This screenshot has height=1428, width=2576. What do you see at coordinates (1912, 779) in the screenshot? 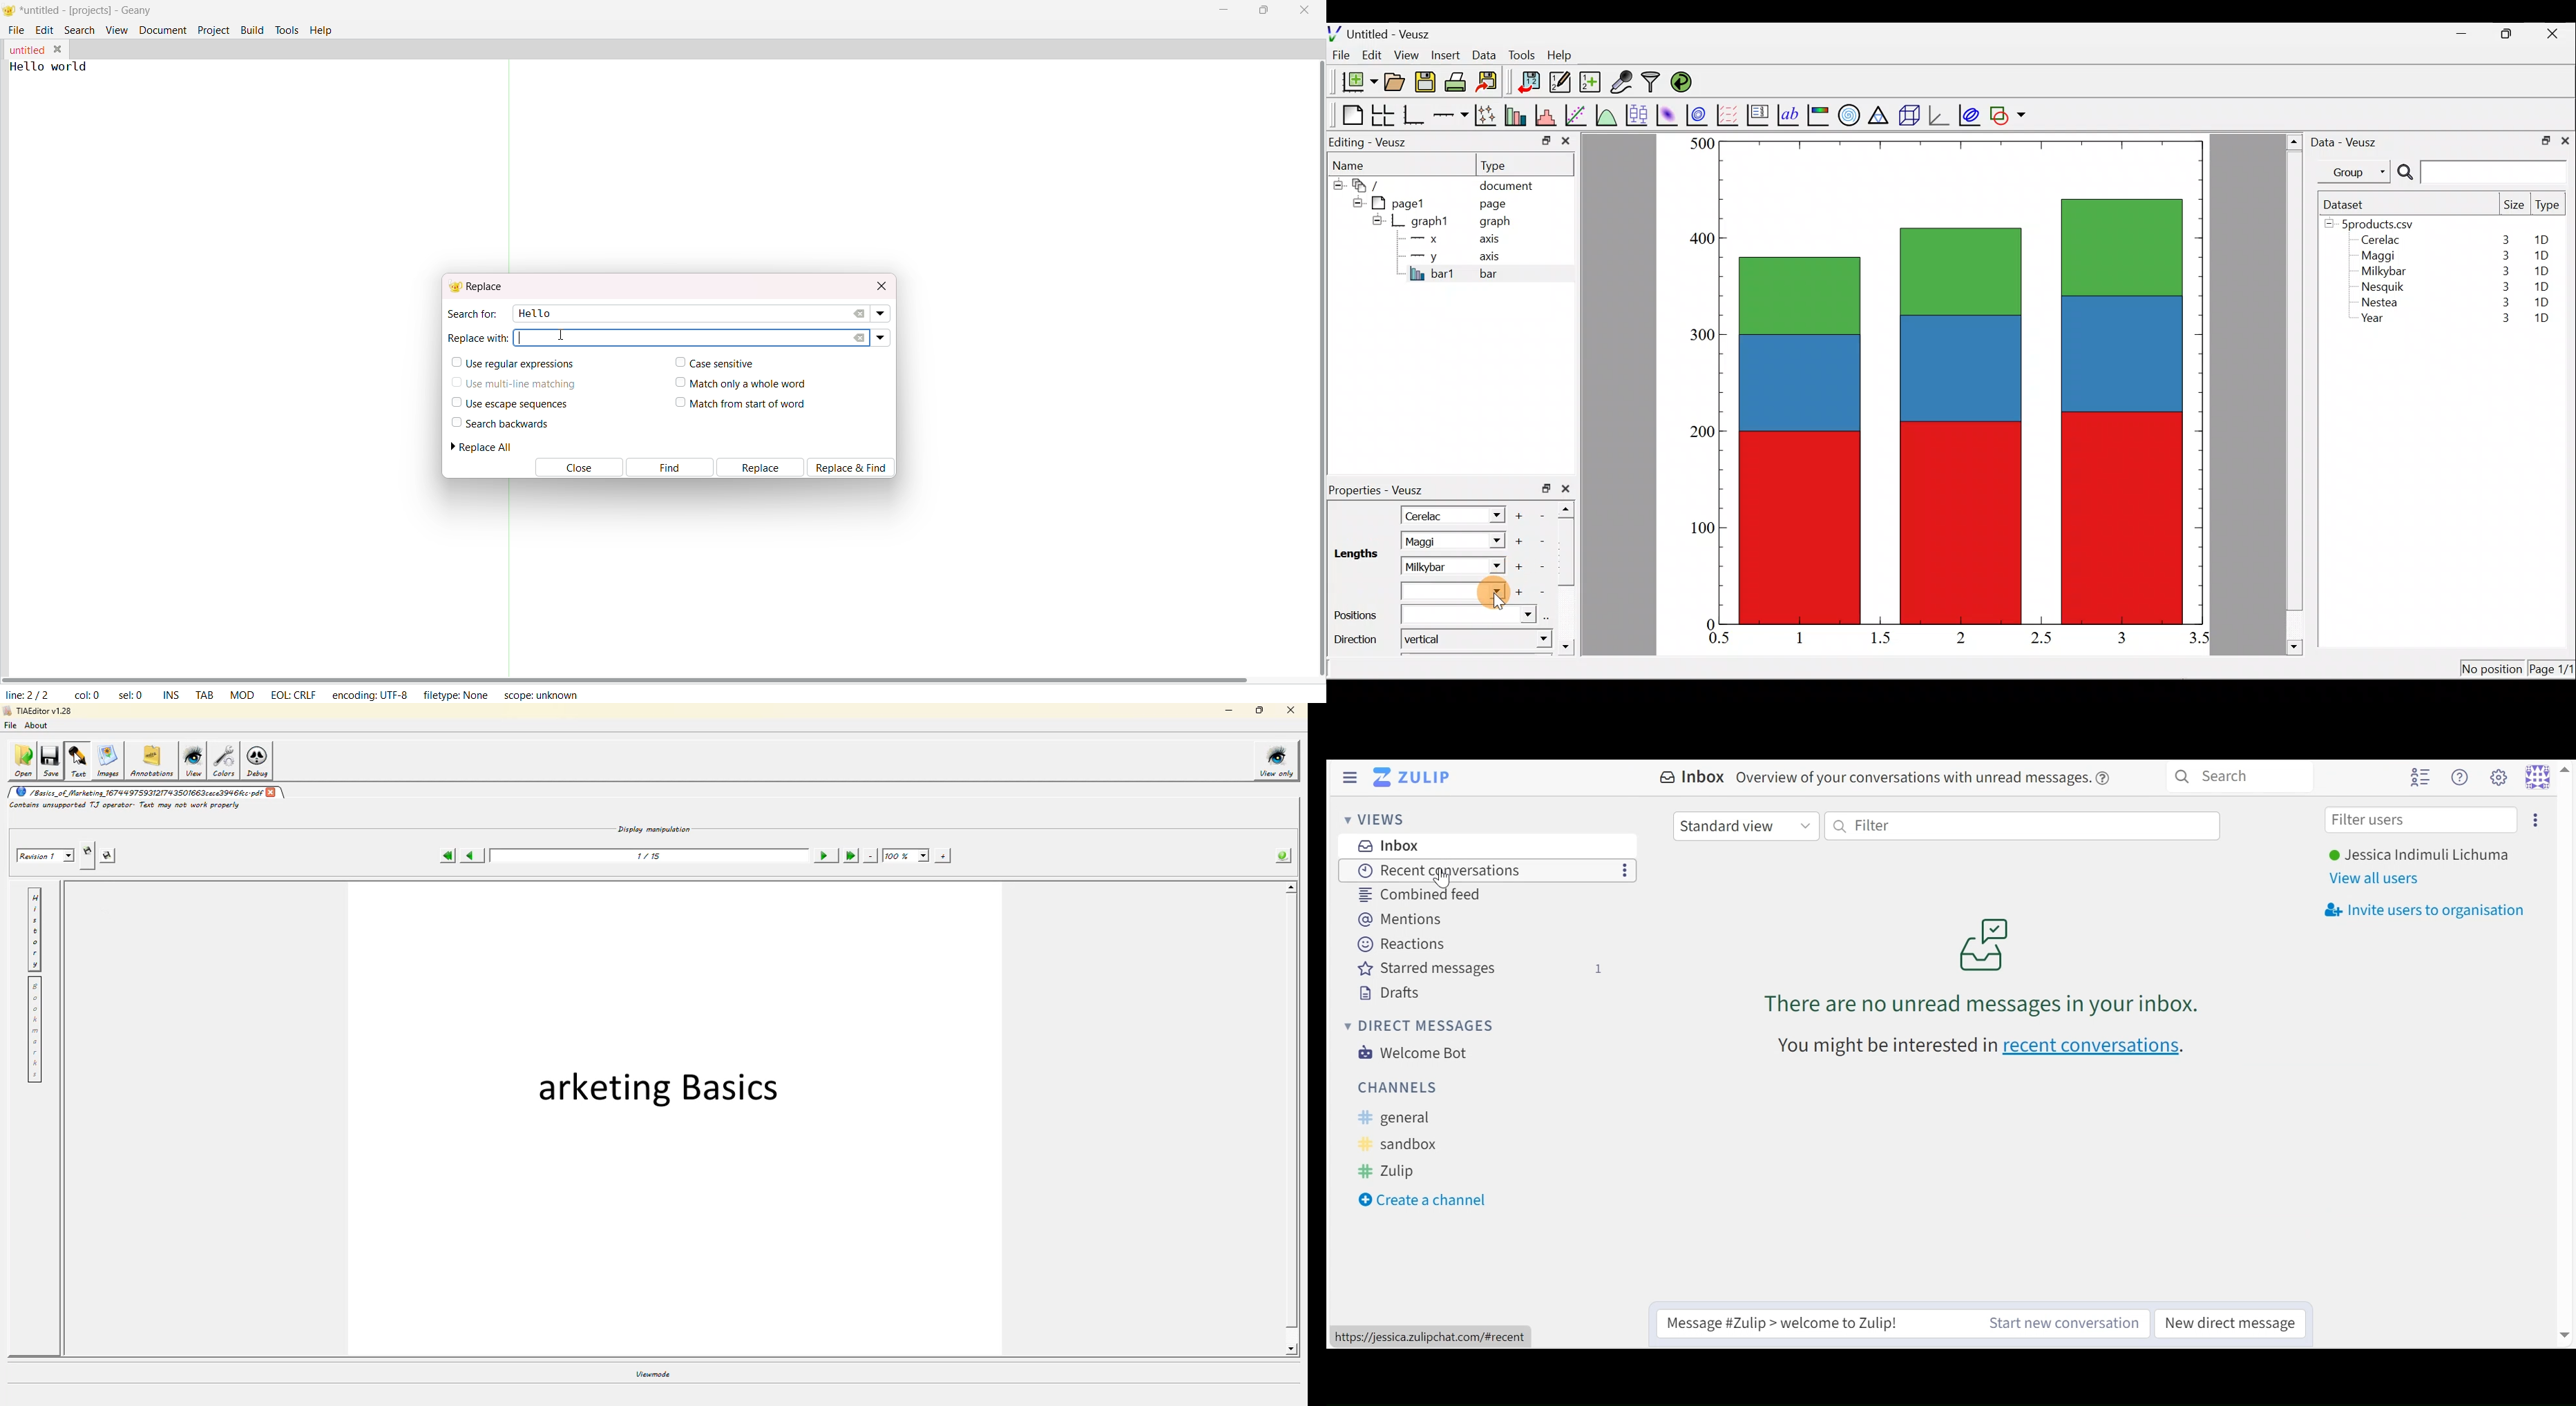
I see `message` at bounding box center [1912, 779].